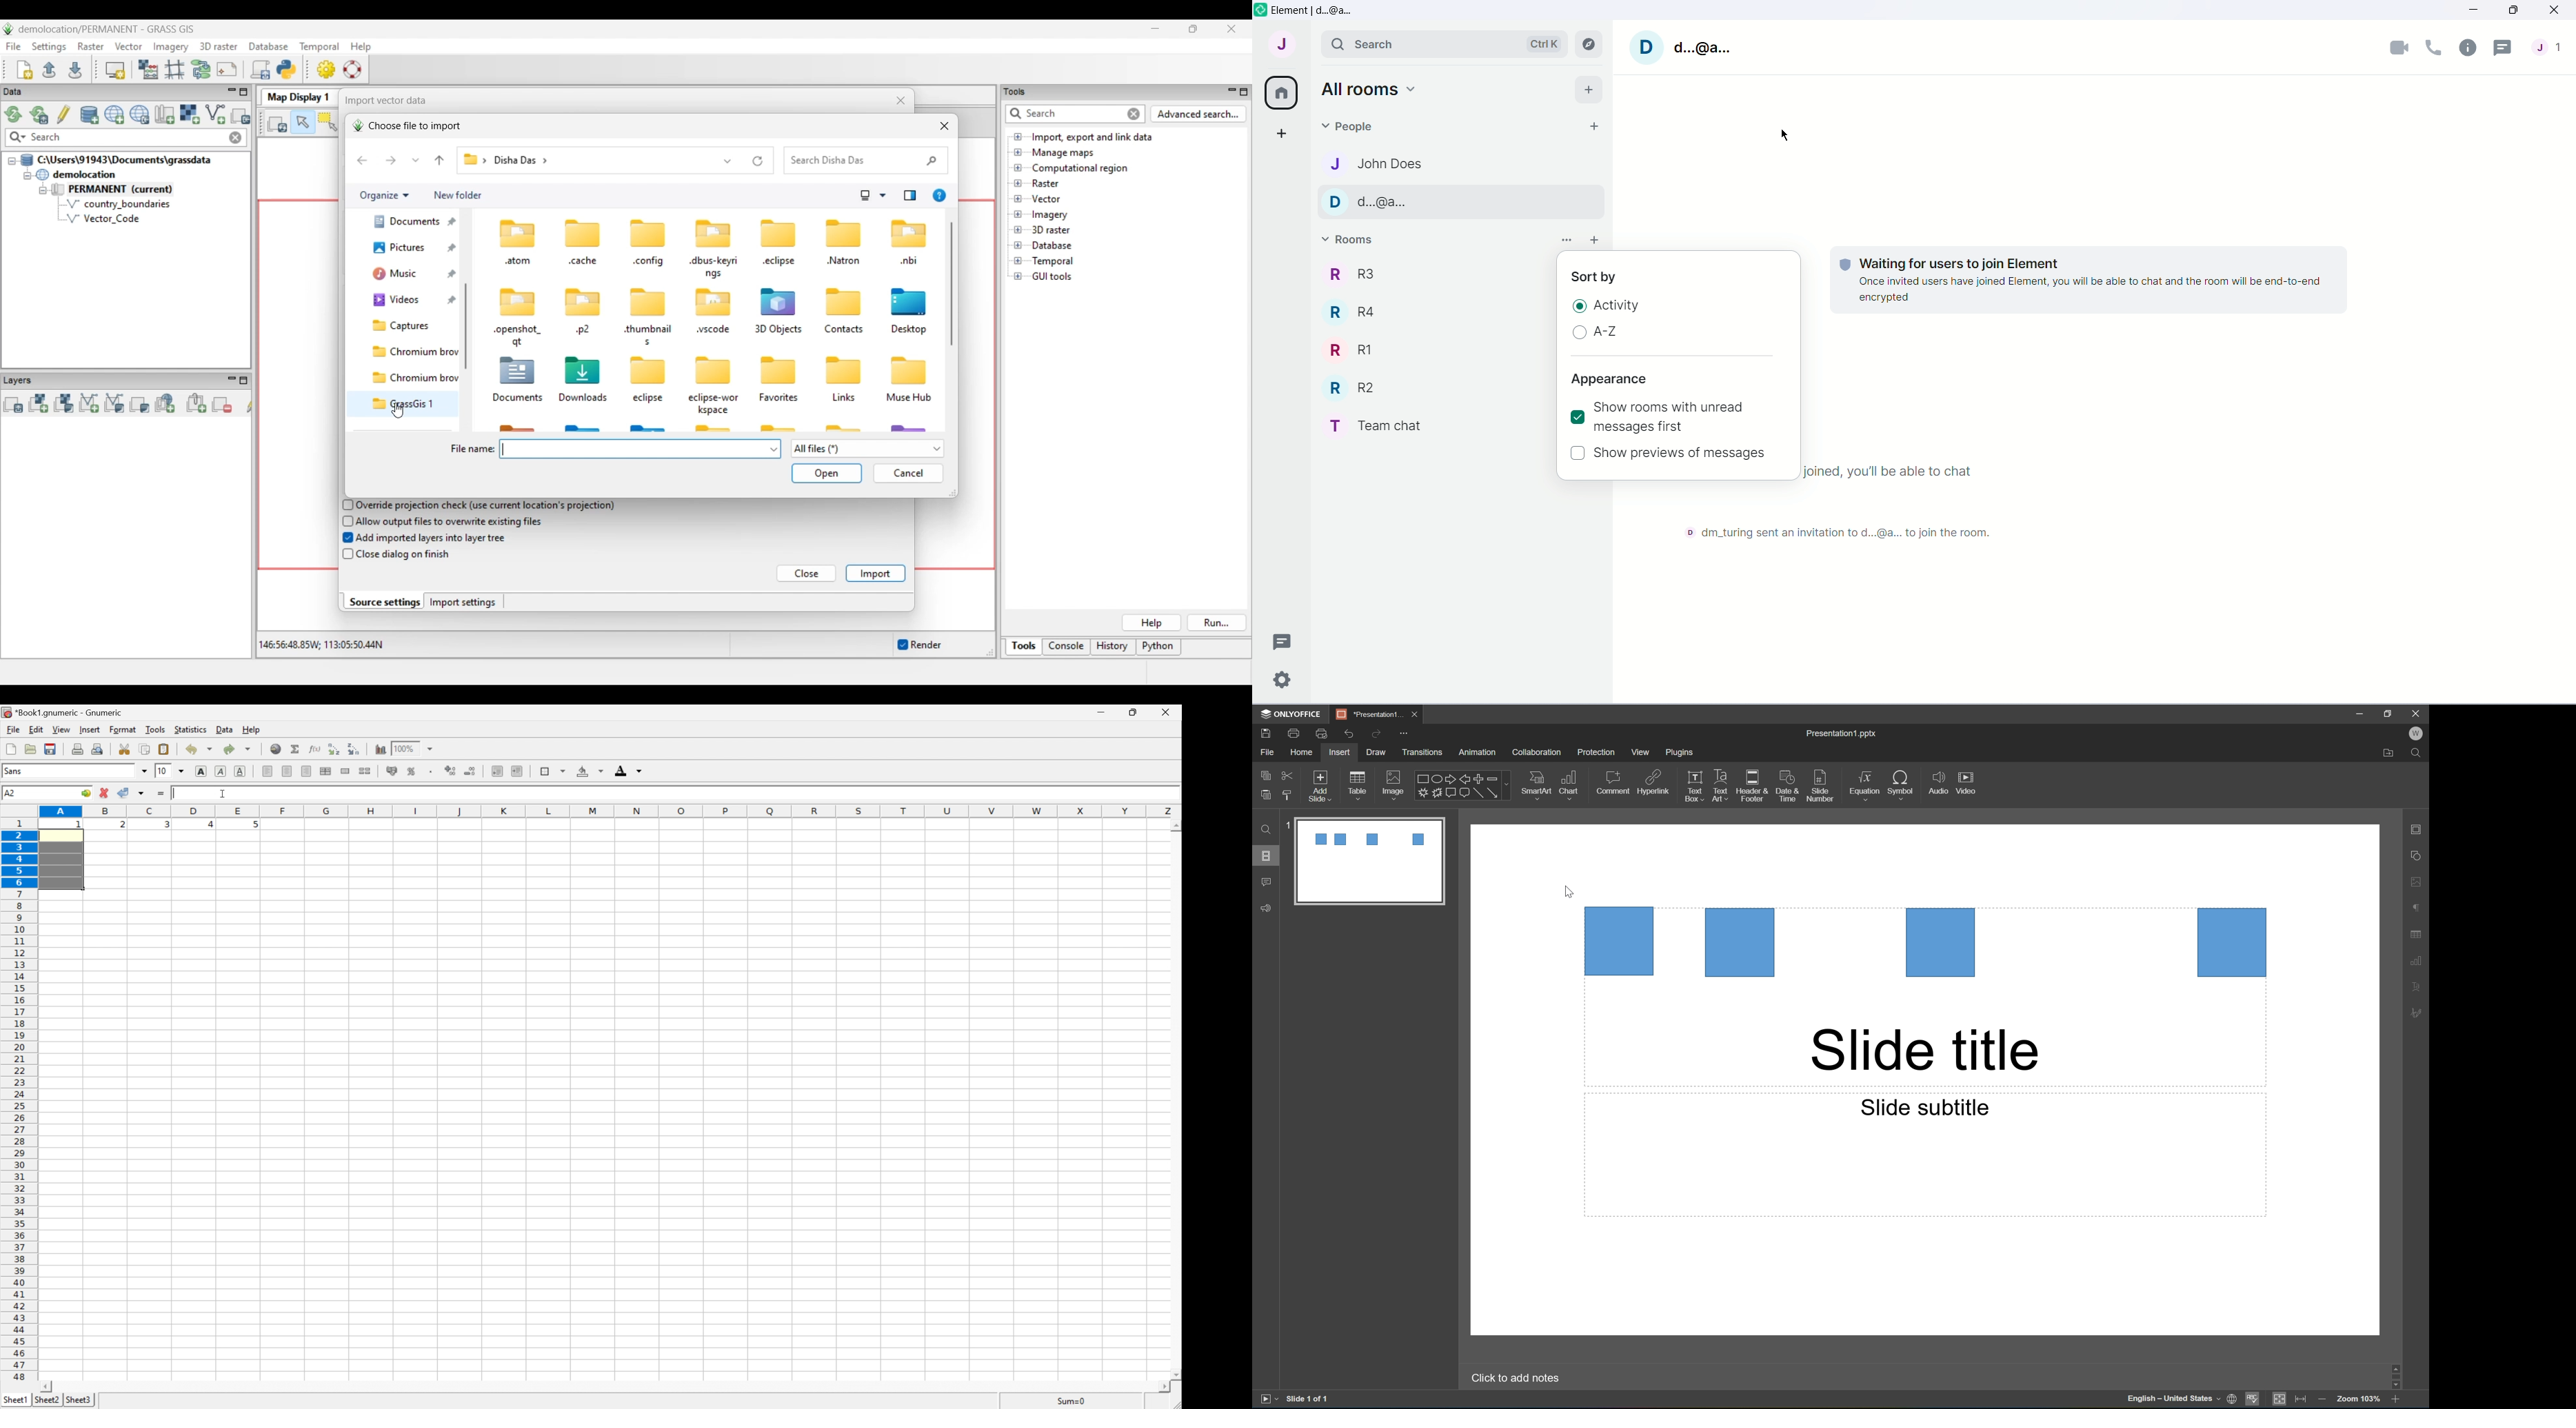  What do you see at coordinates (2421, 960) in the screenshot?
I see `chart settings` at bounding box center [2421, 960].